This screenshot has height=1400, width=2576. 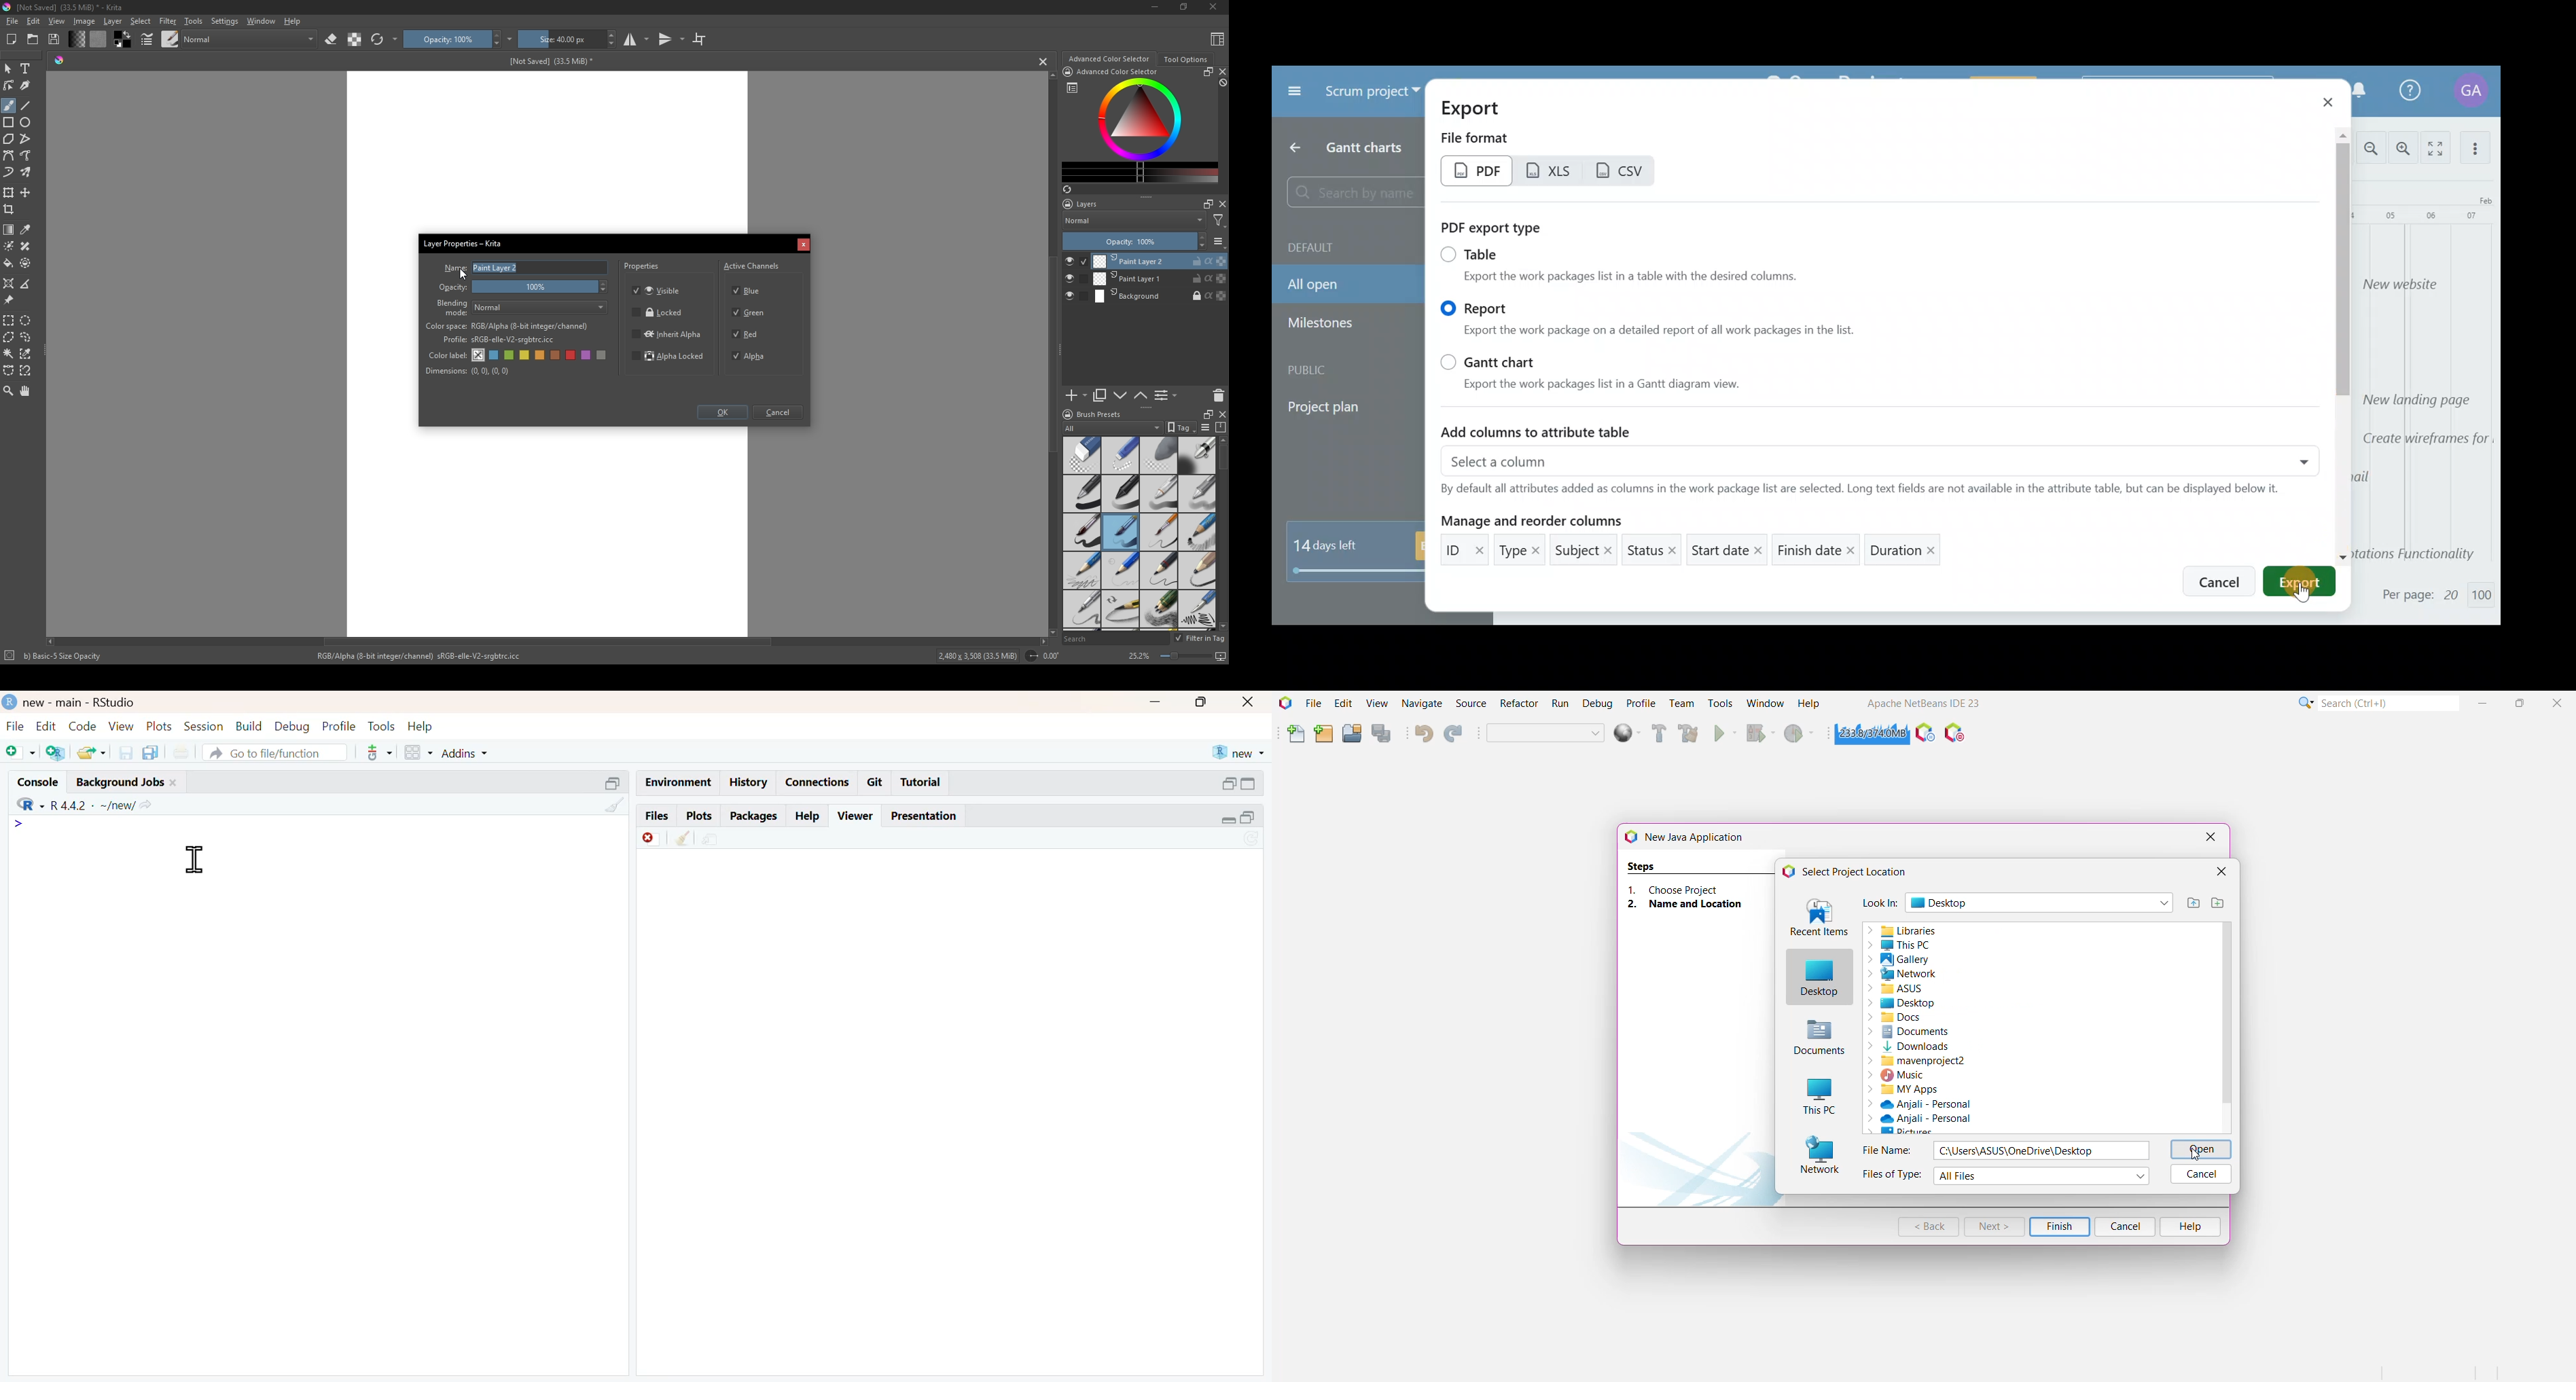 What do you see at coordinates (9, 123) in the screenshot?
I see `rectangle` at bounding box center [9, 123].